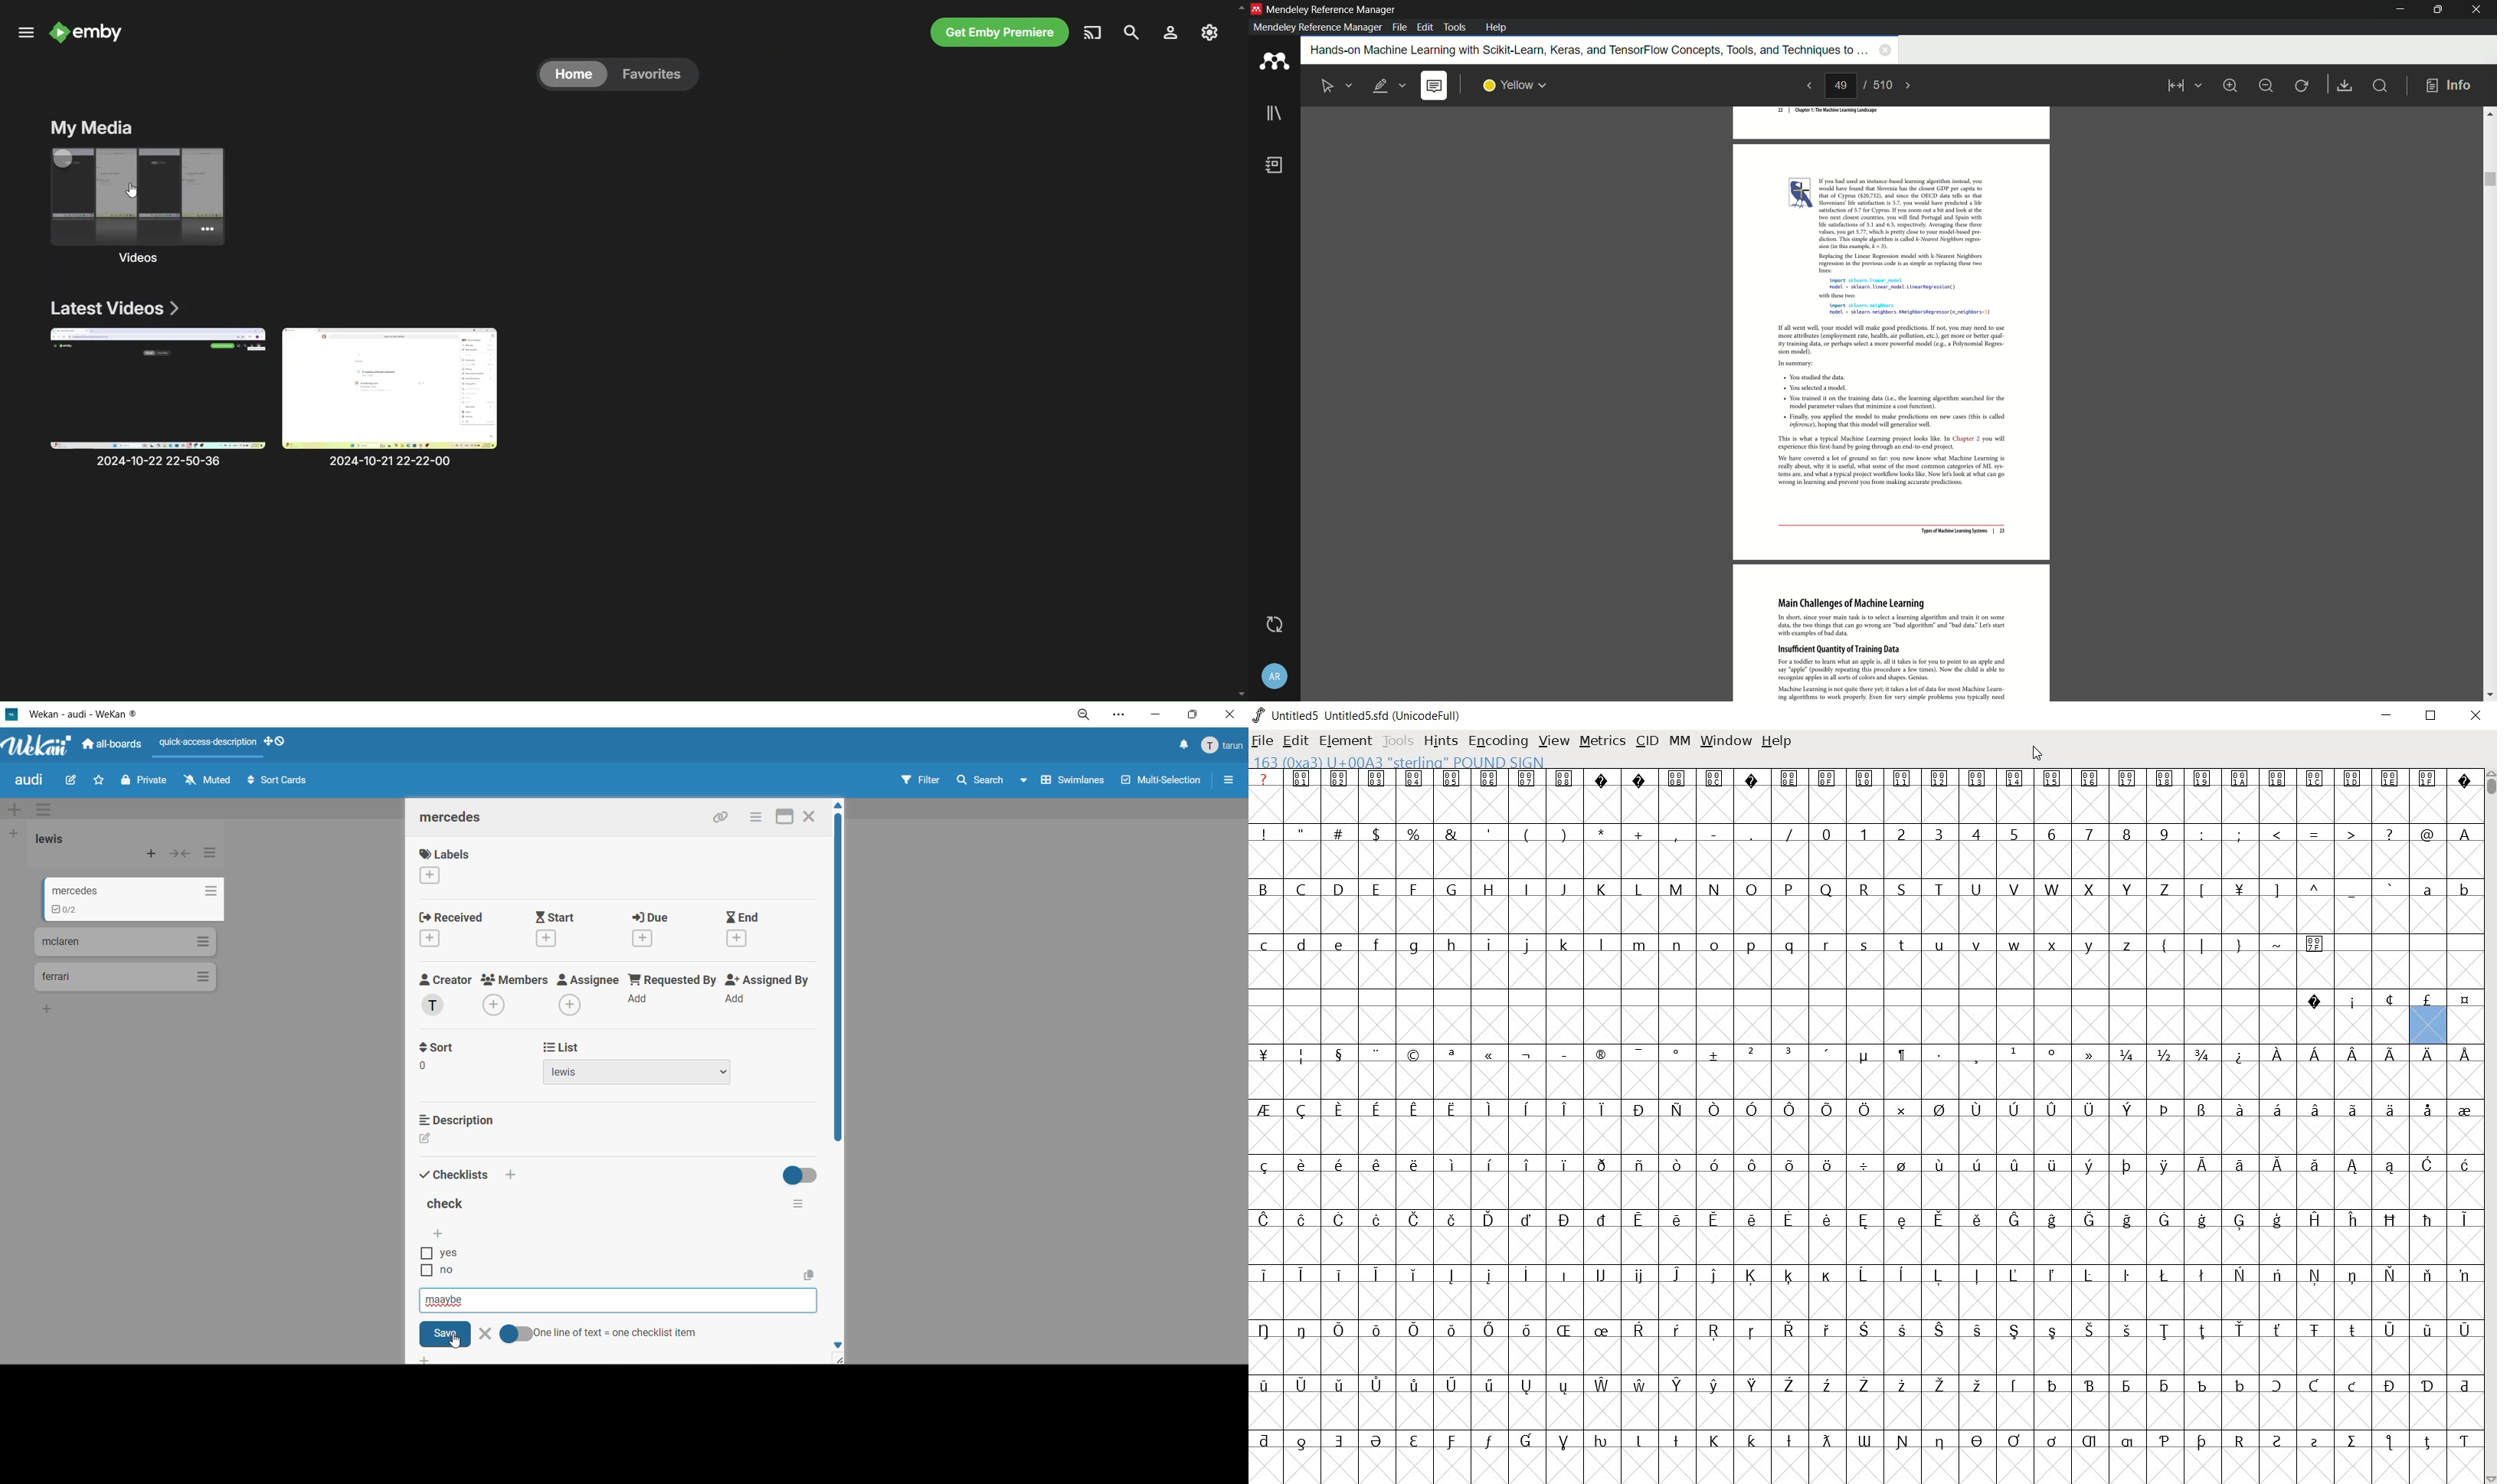  What do you see at coordinates (2052, 887) in the screenshot?
I see `W` at bounding box center [2052, 887].